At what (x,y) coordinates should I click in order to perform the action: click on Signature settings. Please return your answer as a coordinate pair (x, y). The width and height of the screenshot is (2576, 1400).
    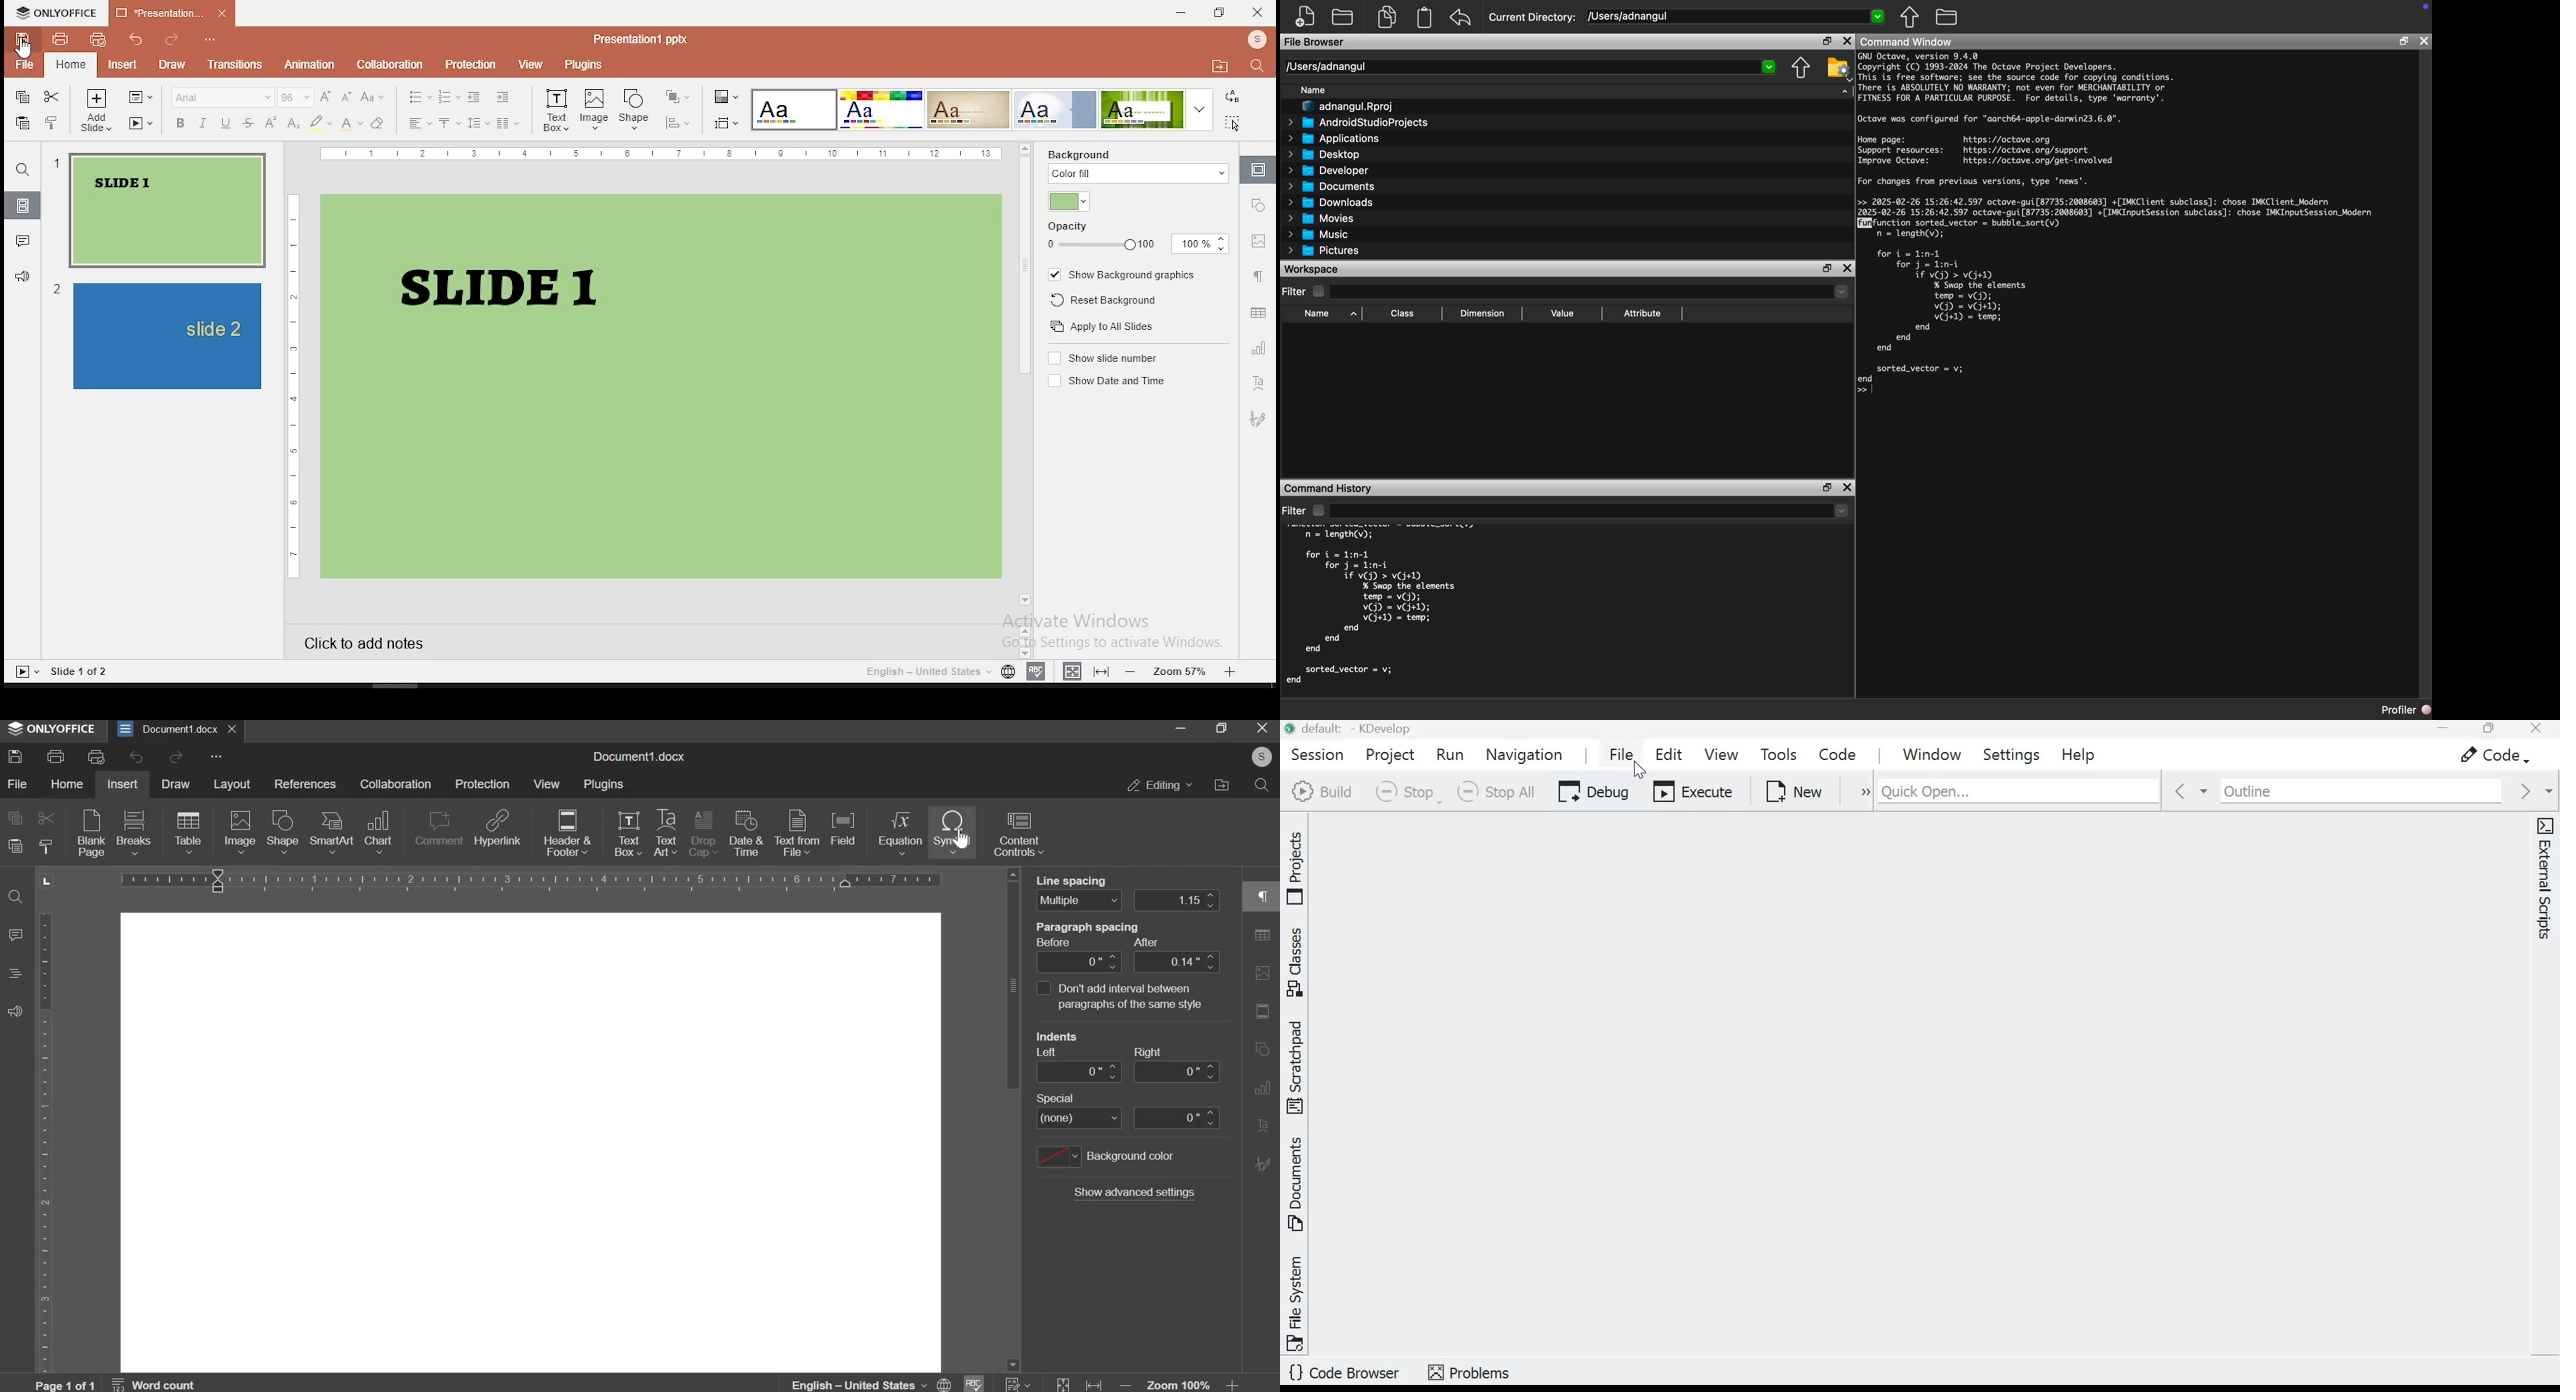
    Looking at the image, I should click on (1258, 420).